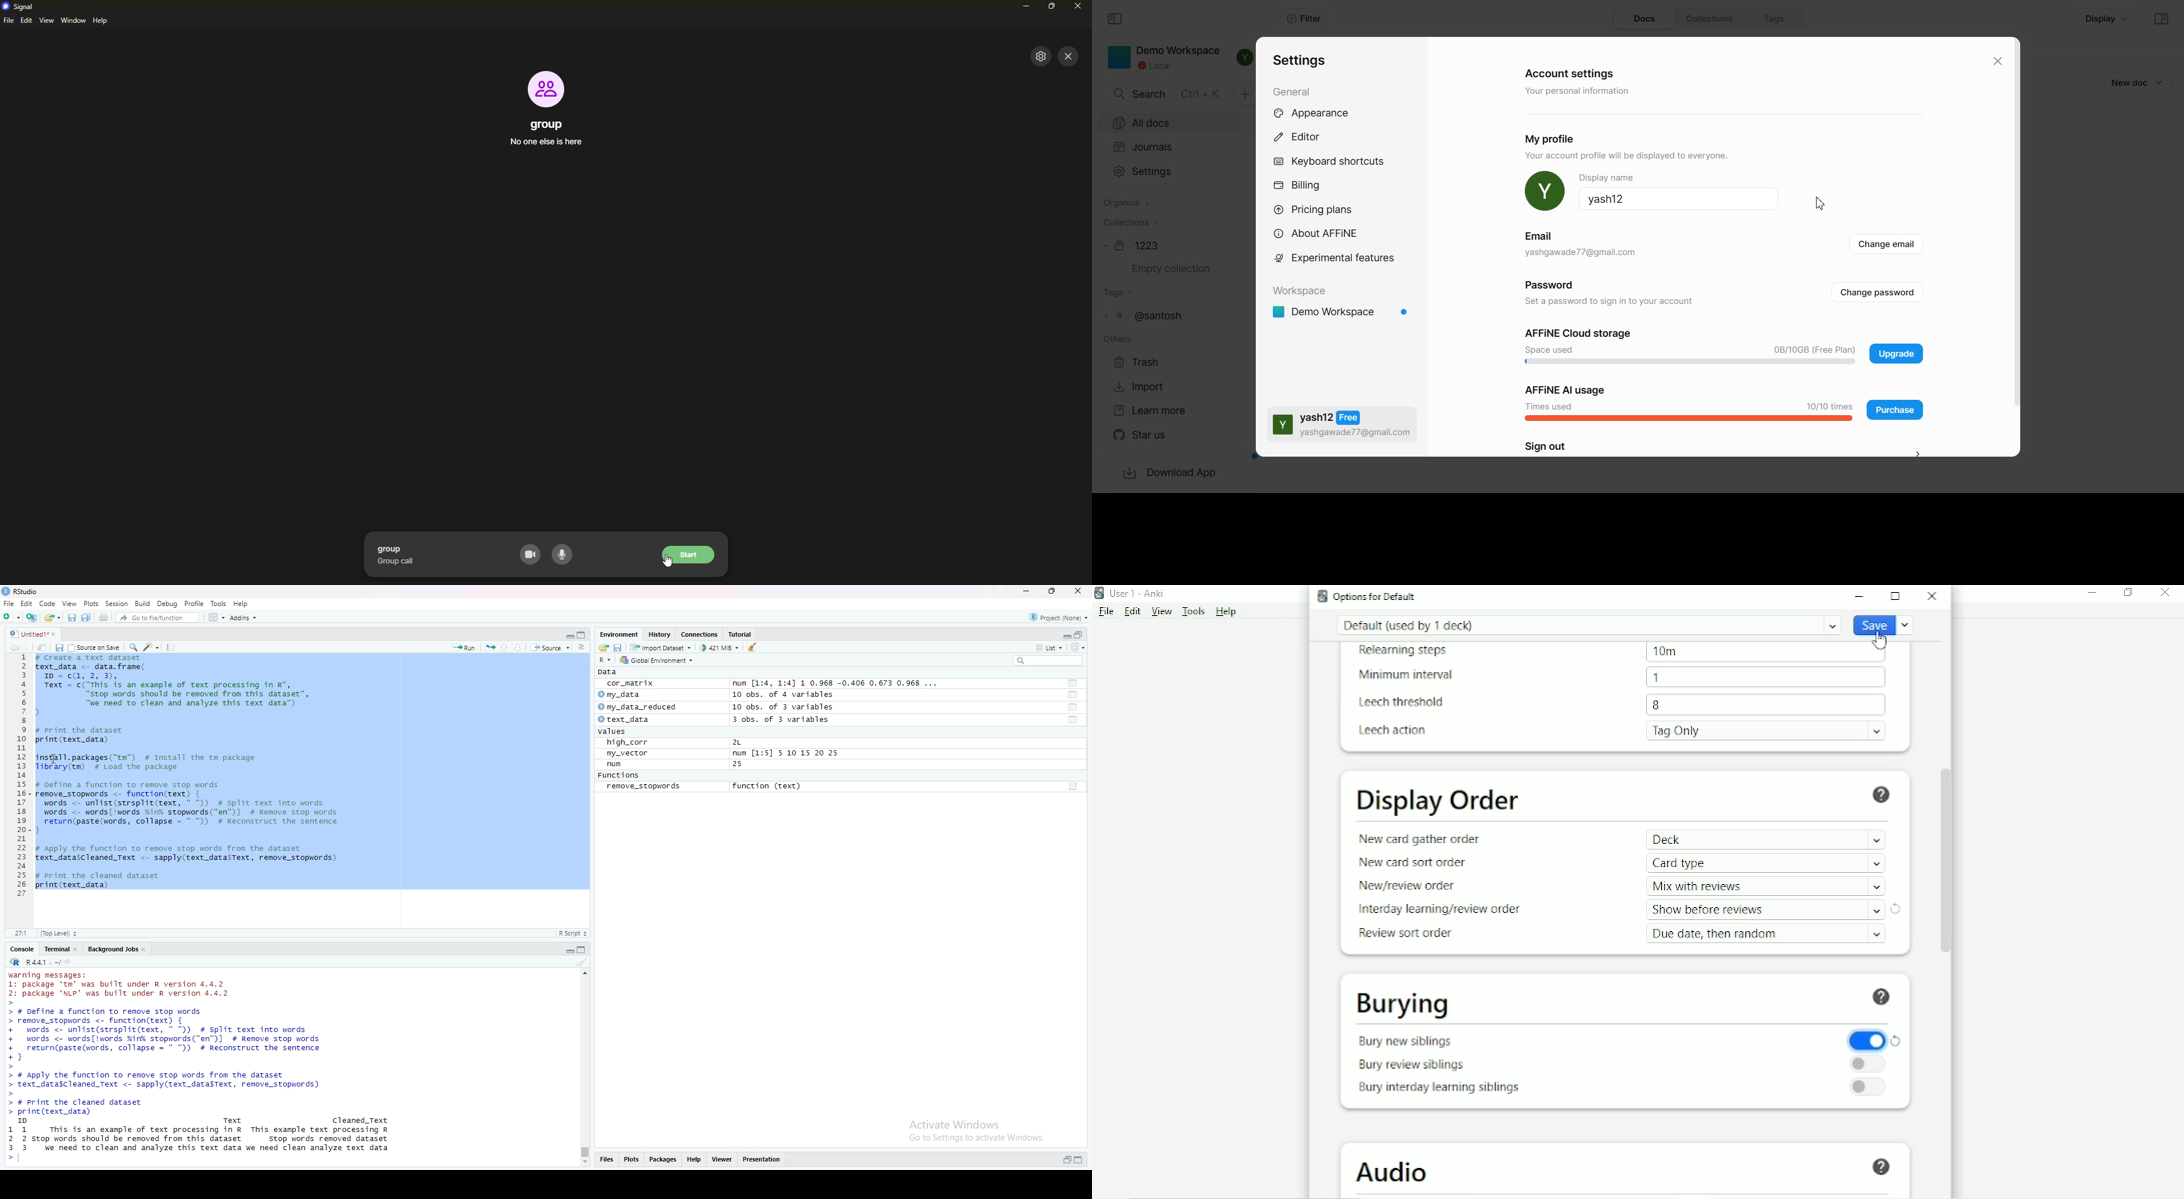  Describe the element at coordinates (608, 673) in the screenshot. I see `data` at that location.